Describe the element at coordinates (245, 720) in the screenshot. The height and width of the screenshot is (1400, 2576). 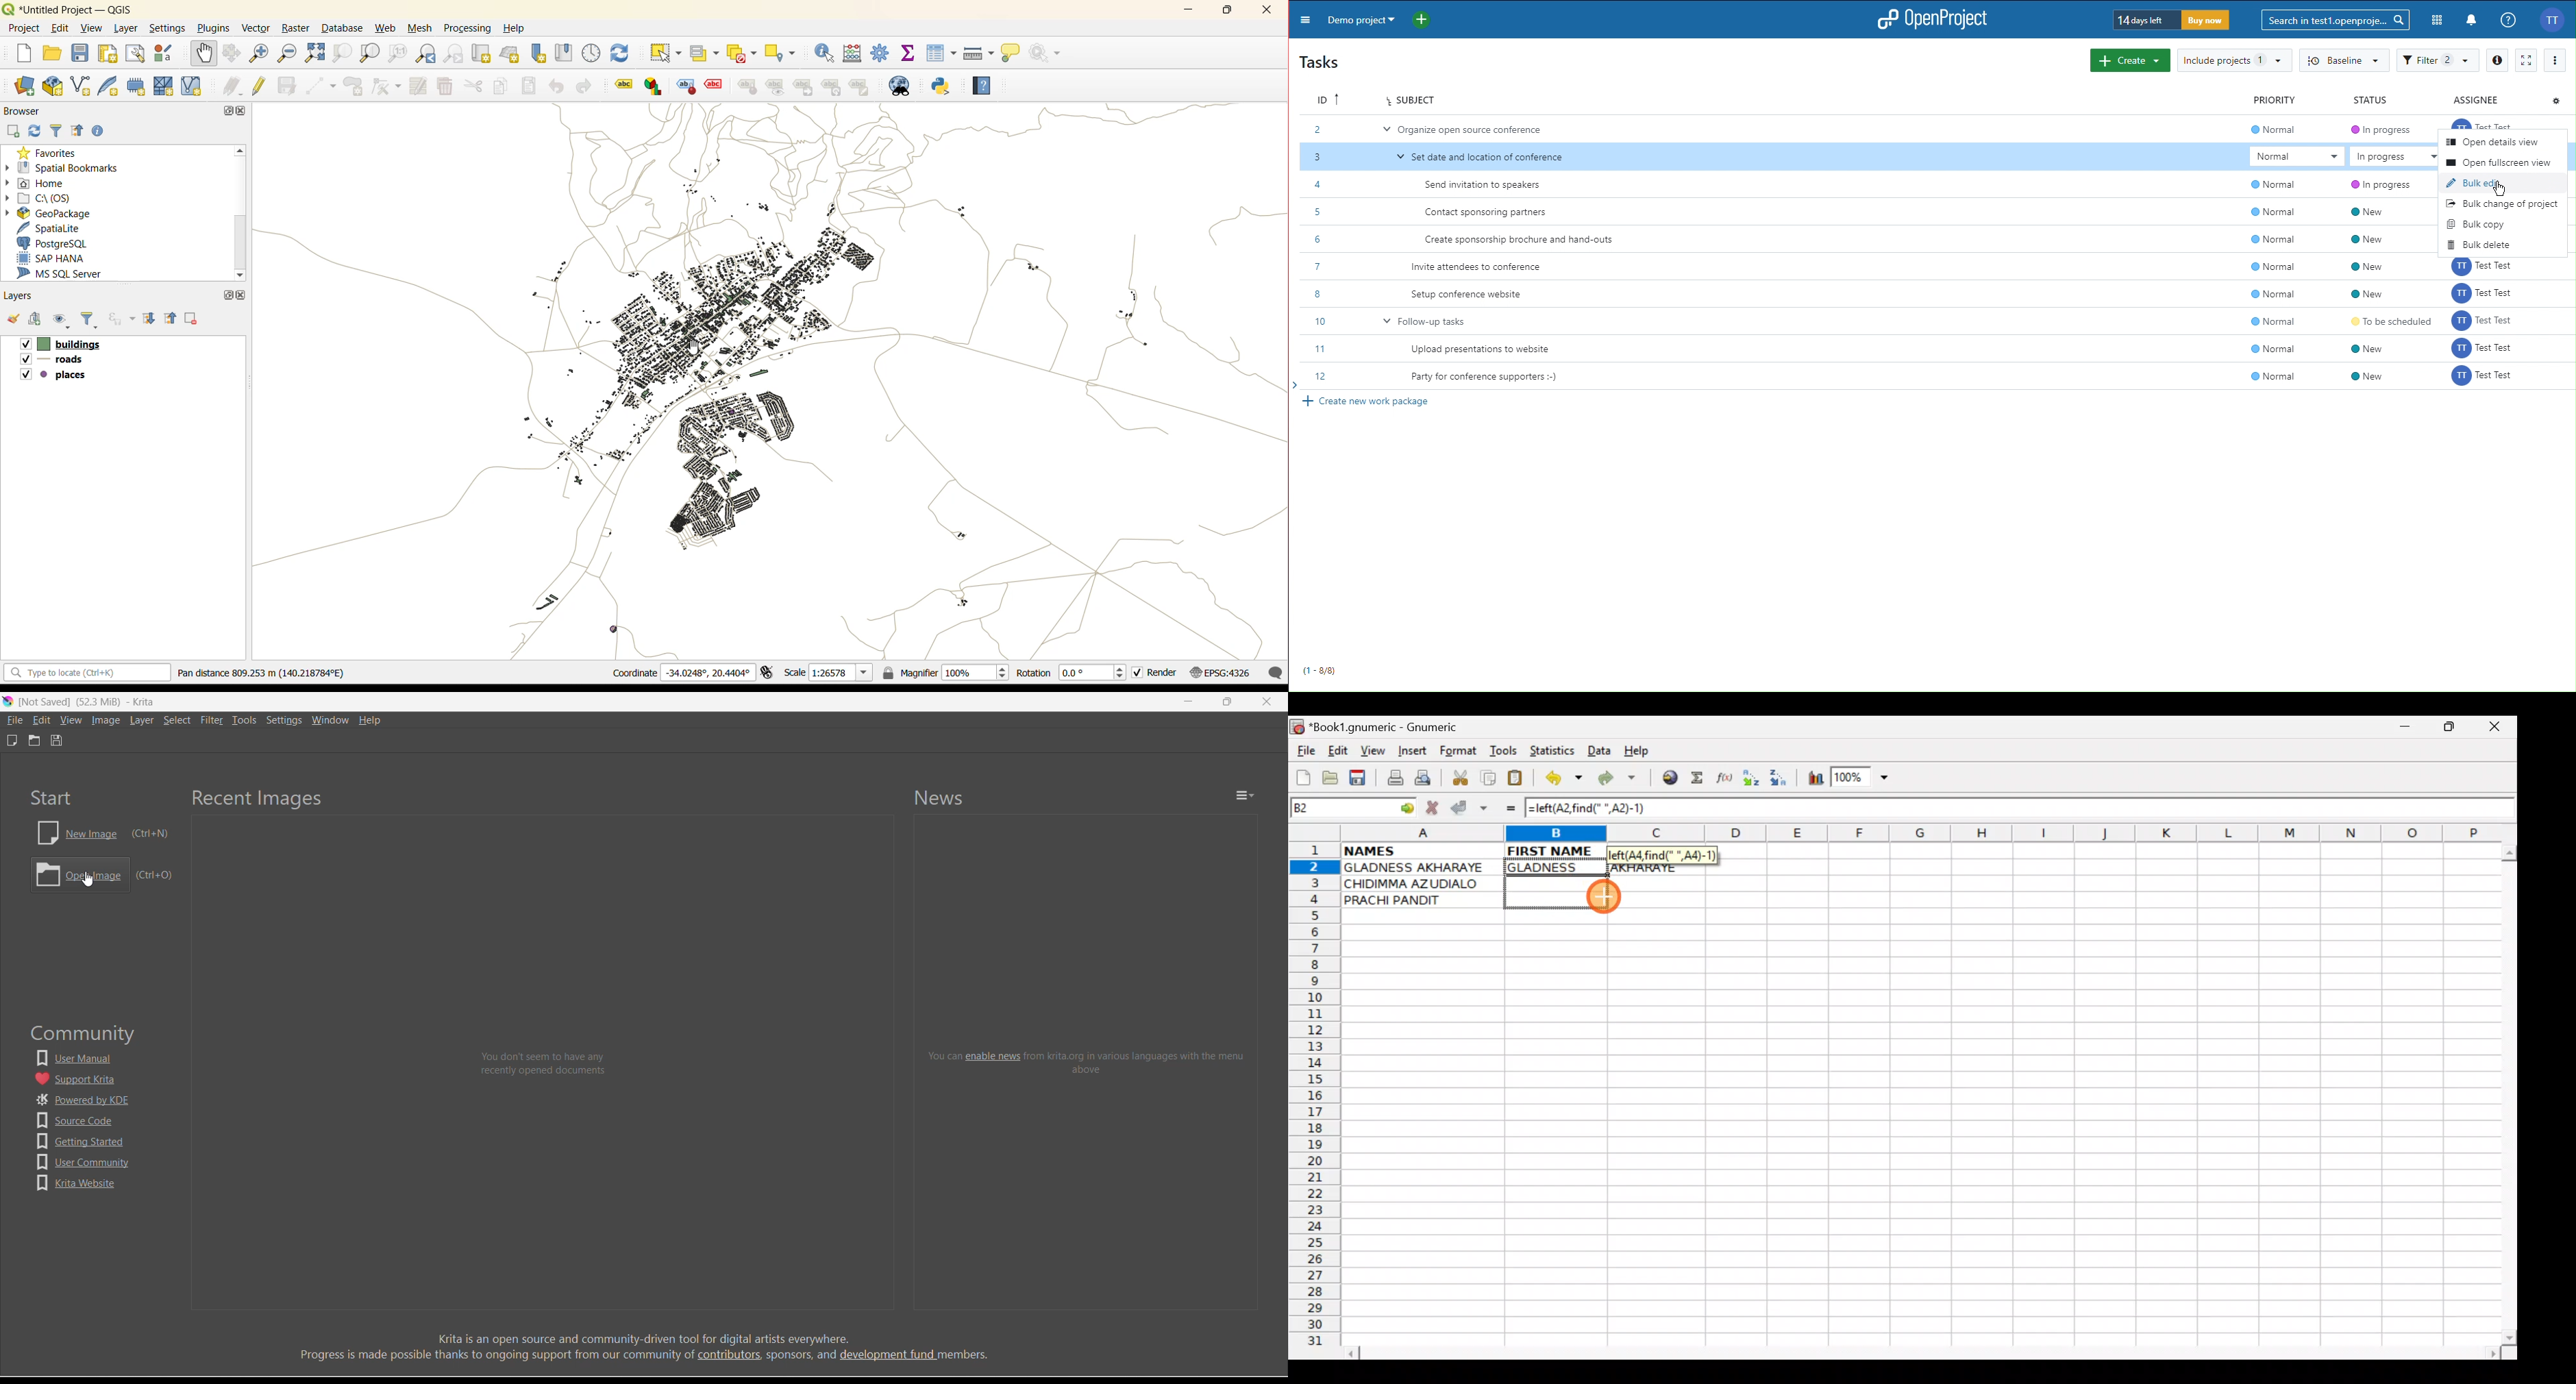
I see `tools` at that location.